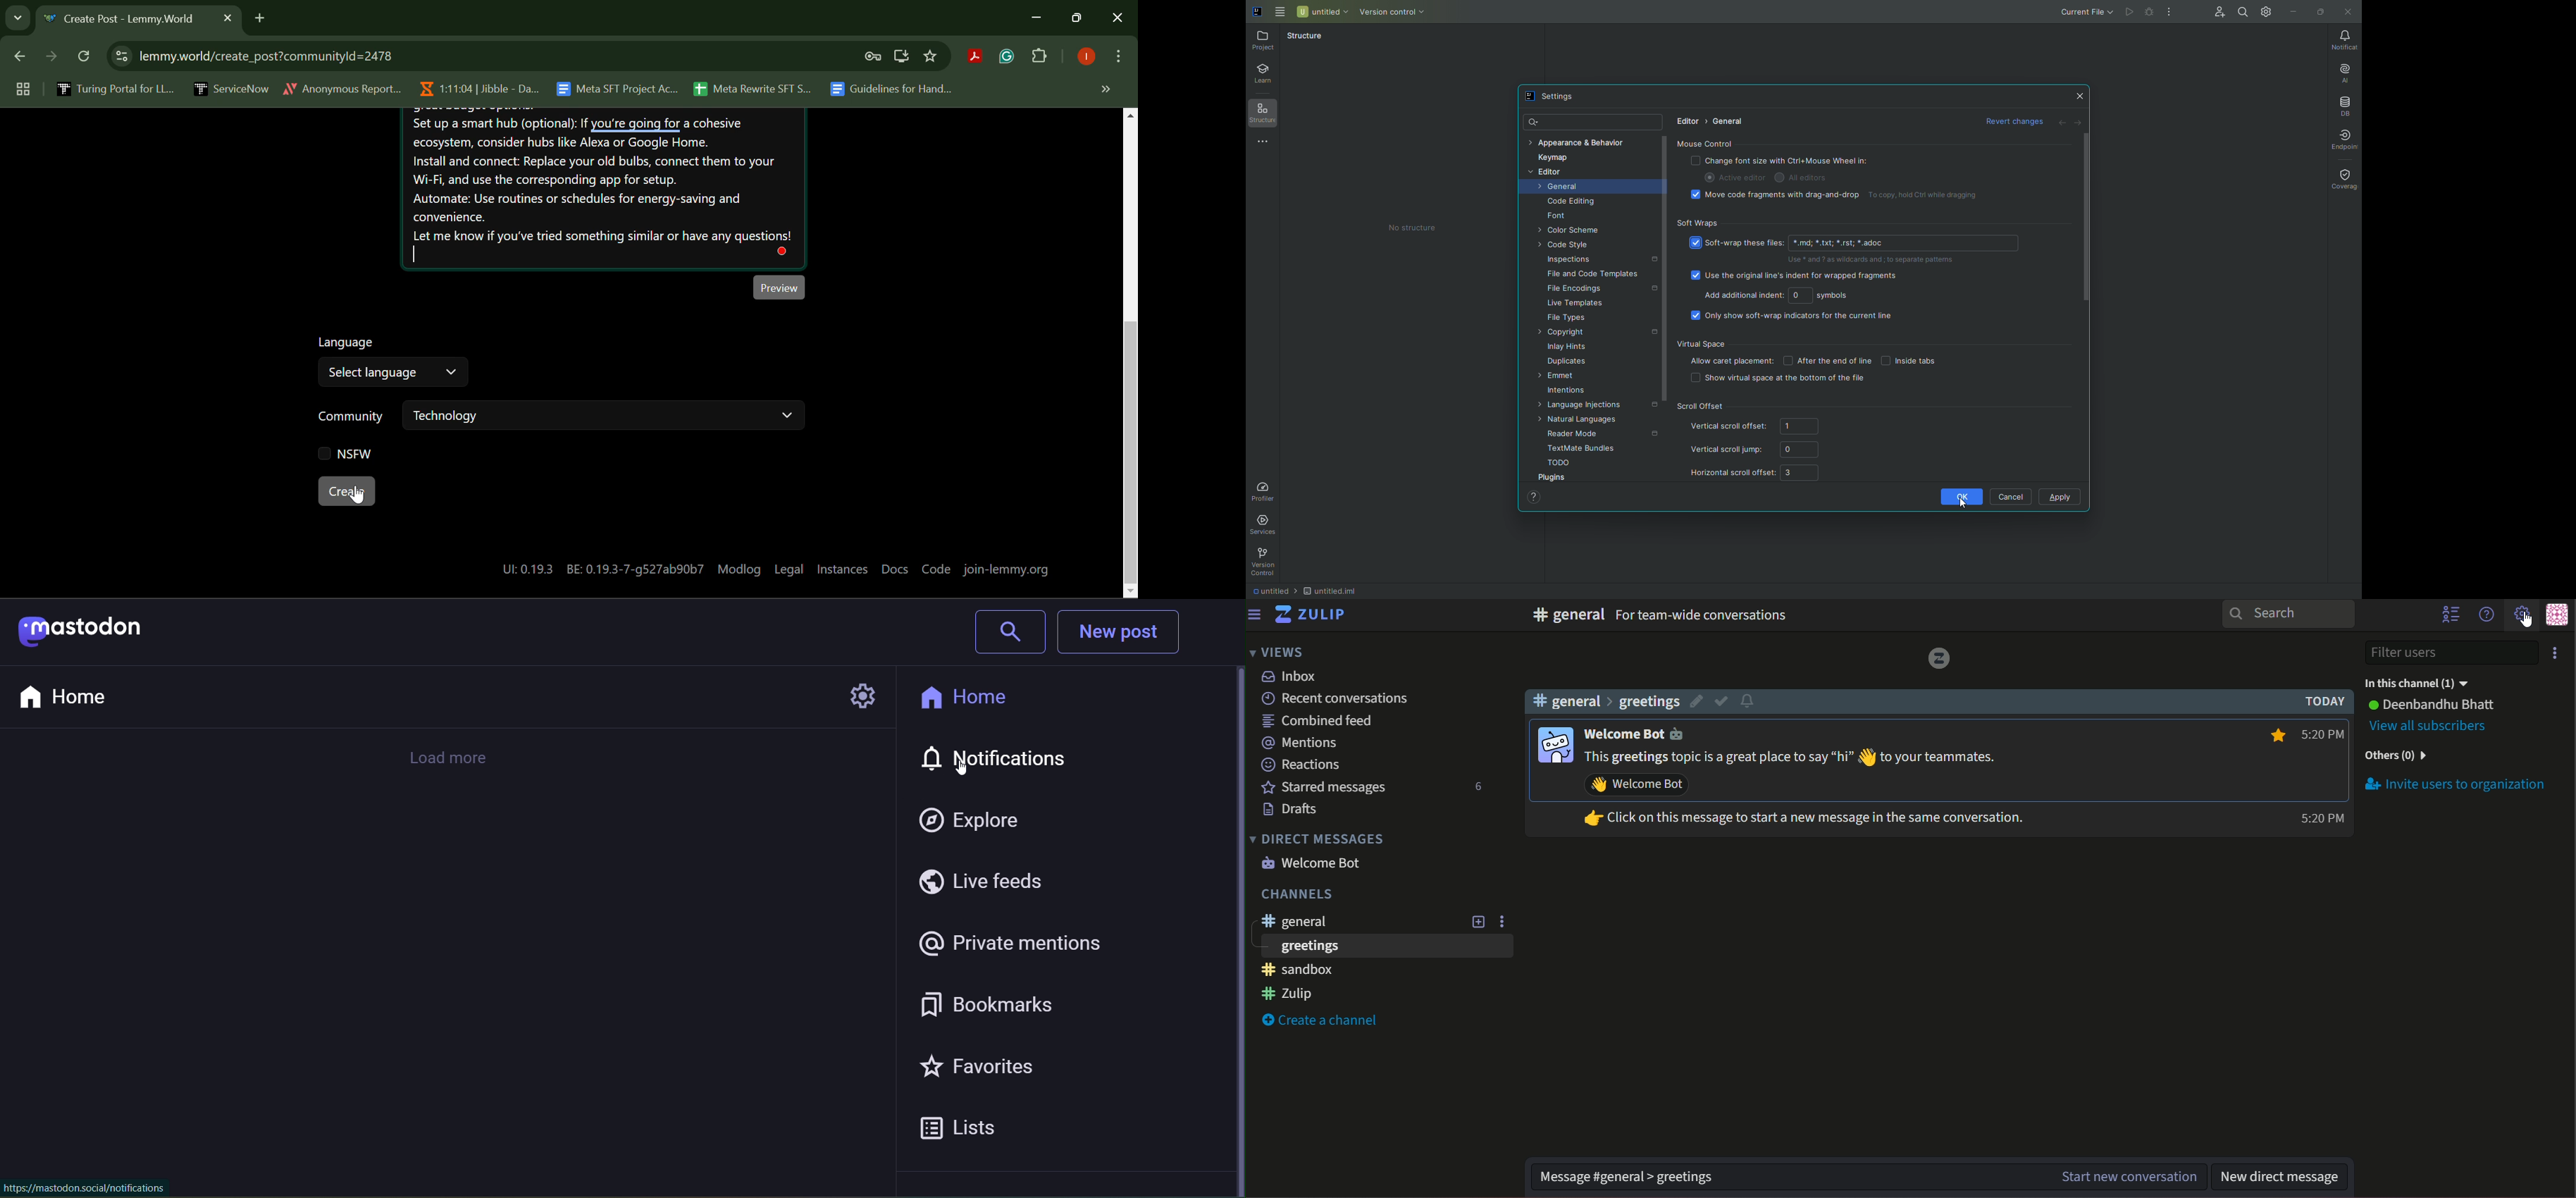 Image resolution: width=2576 pixels, height=1204 pixels. What do you see at coordinates (1010, 57) in the screenshot?
I see `Browser Extension` at bounding box center [1010, 57].